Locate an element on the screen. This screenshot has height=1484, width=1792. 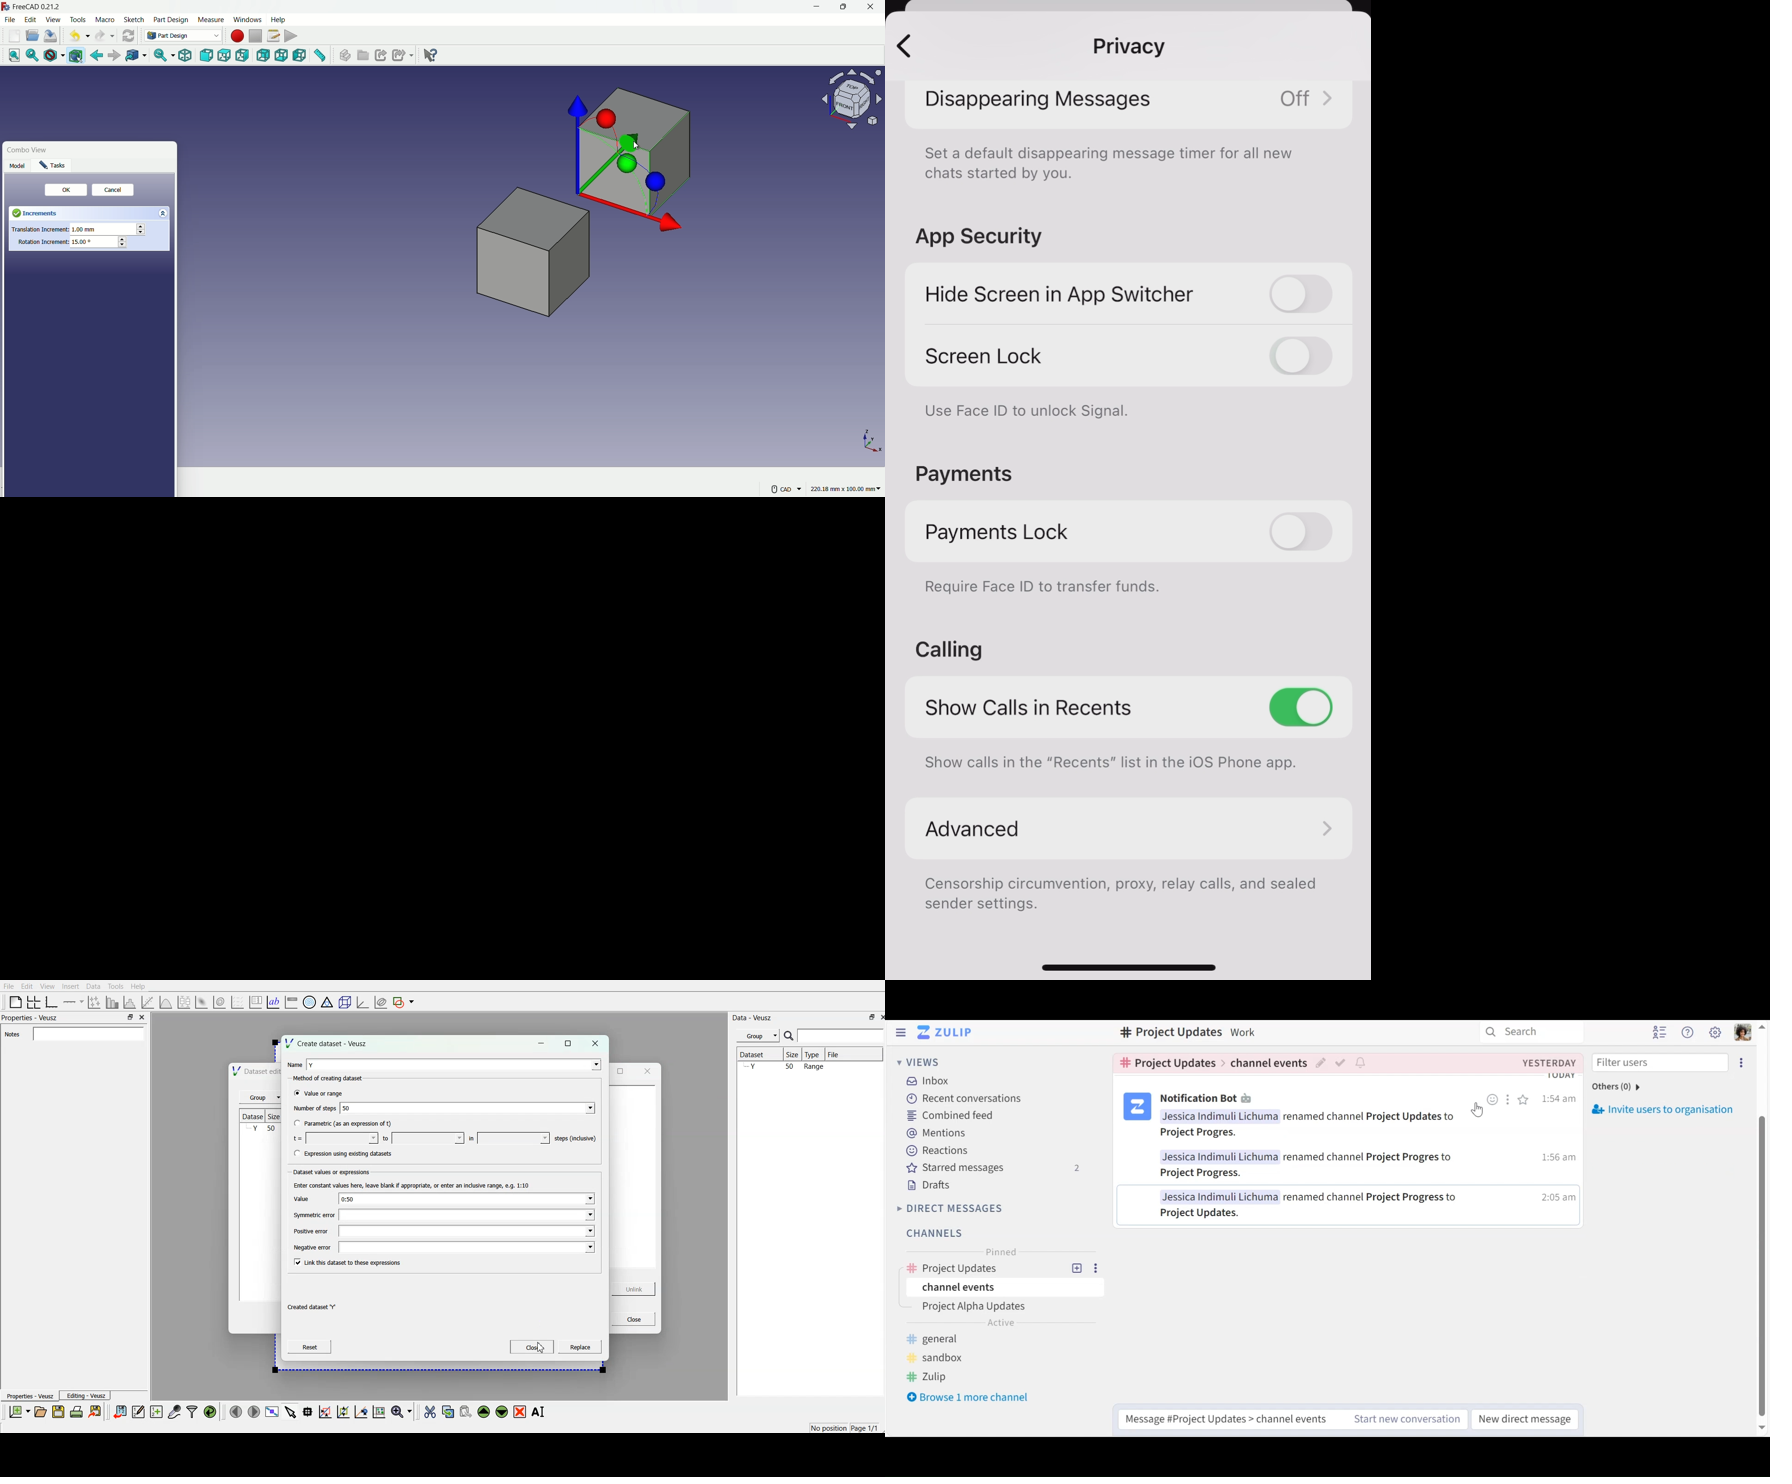
min t value field is located at coordinates (341, 1137).